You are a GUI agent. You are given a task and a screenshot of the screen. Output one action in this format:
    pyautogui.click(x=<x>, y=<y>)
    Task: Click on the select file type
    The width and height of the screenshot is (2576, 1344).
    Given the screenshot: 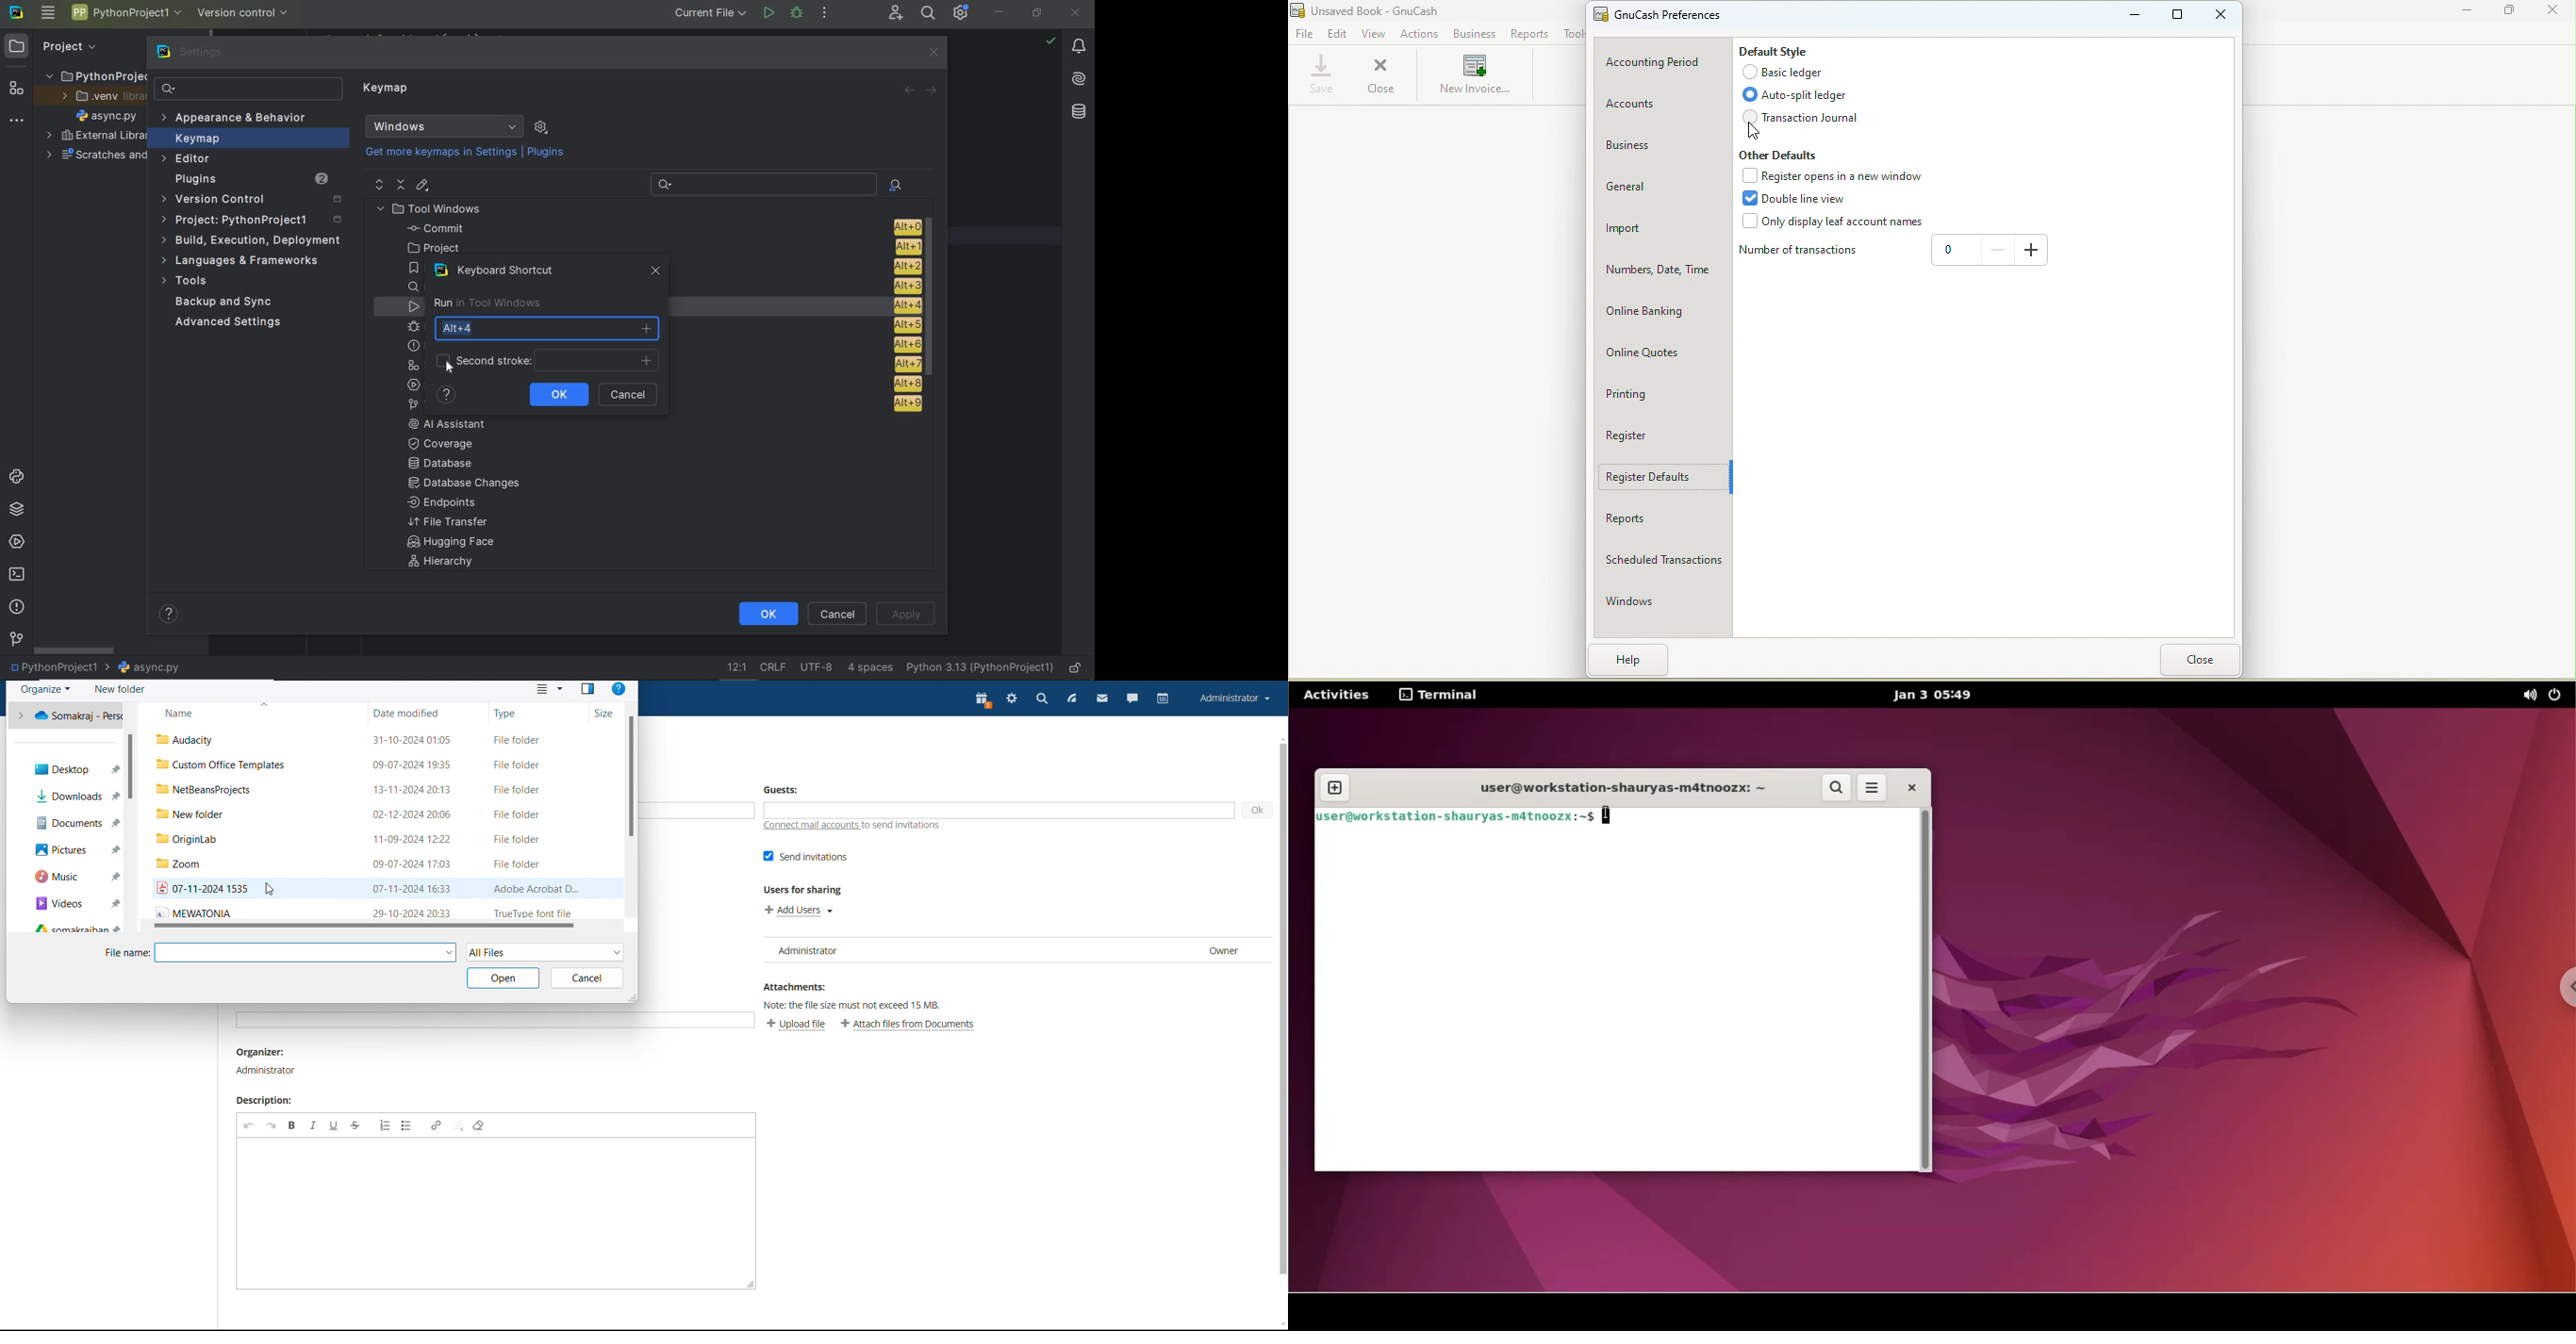 What is the action you would take?
    pyautogui.click(x=544, y=952)
    